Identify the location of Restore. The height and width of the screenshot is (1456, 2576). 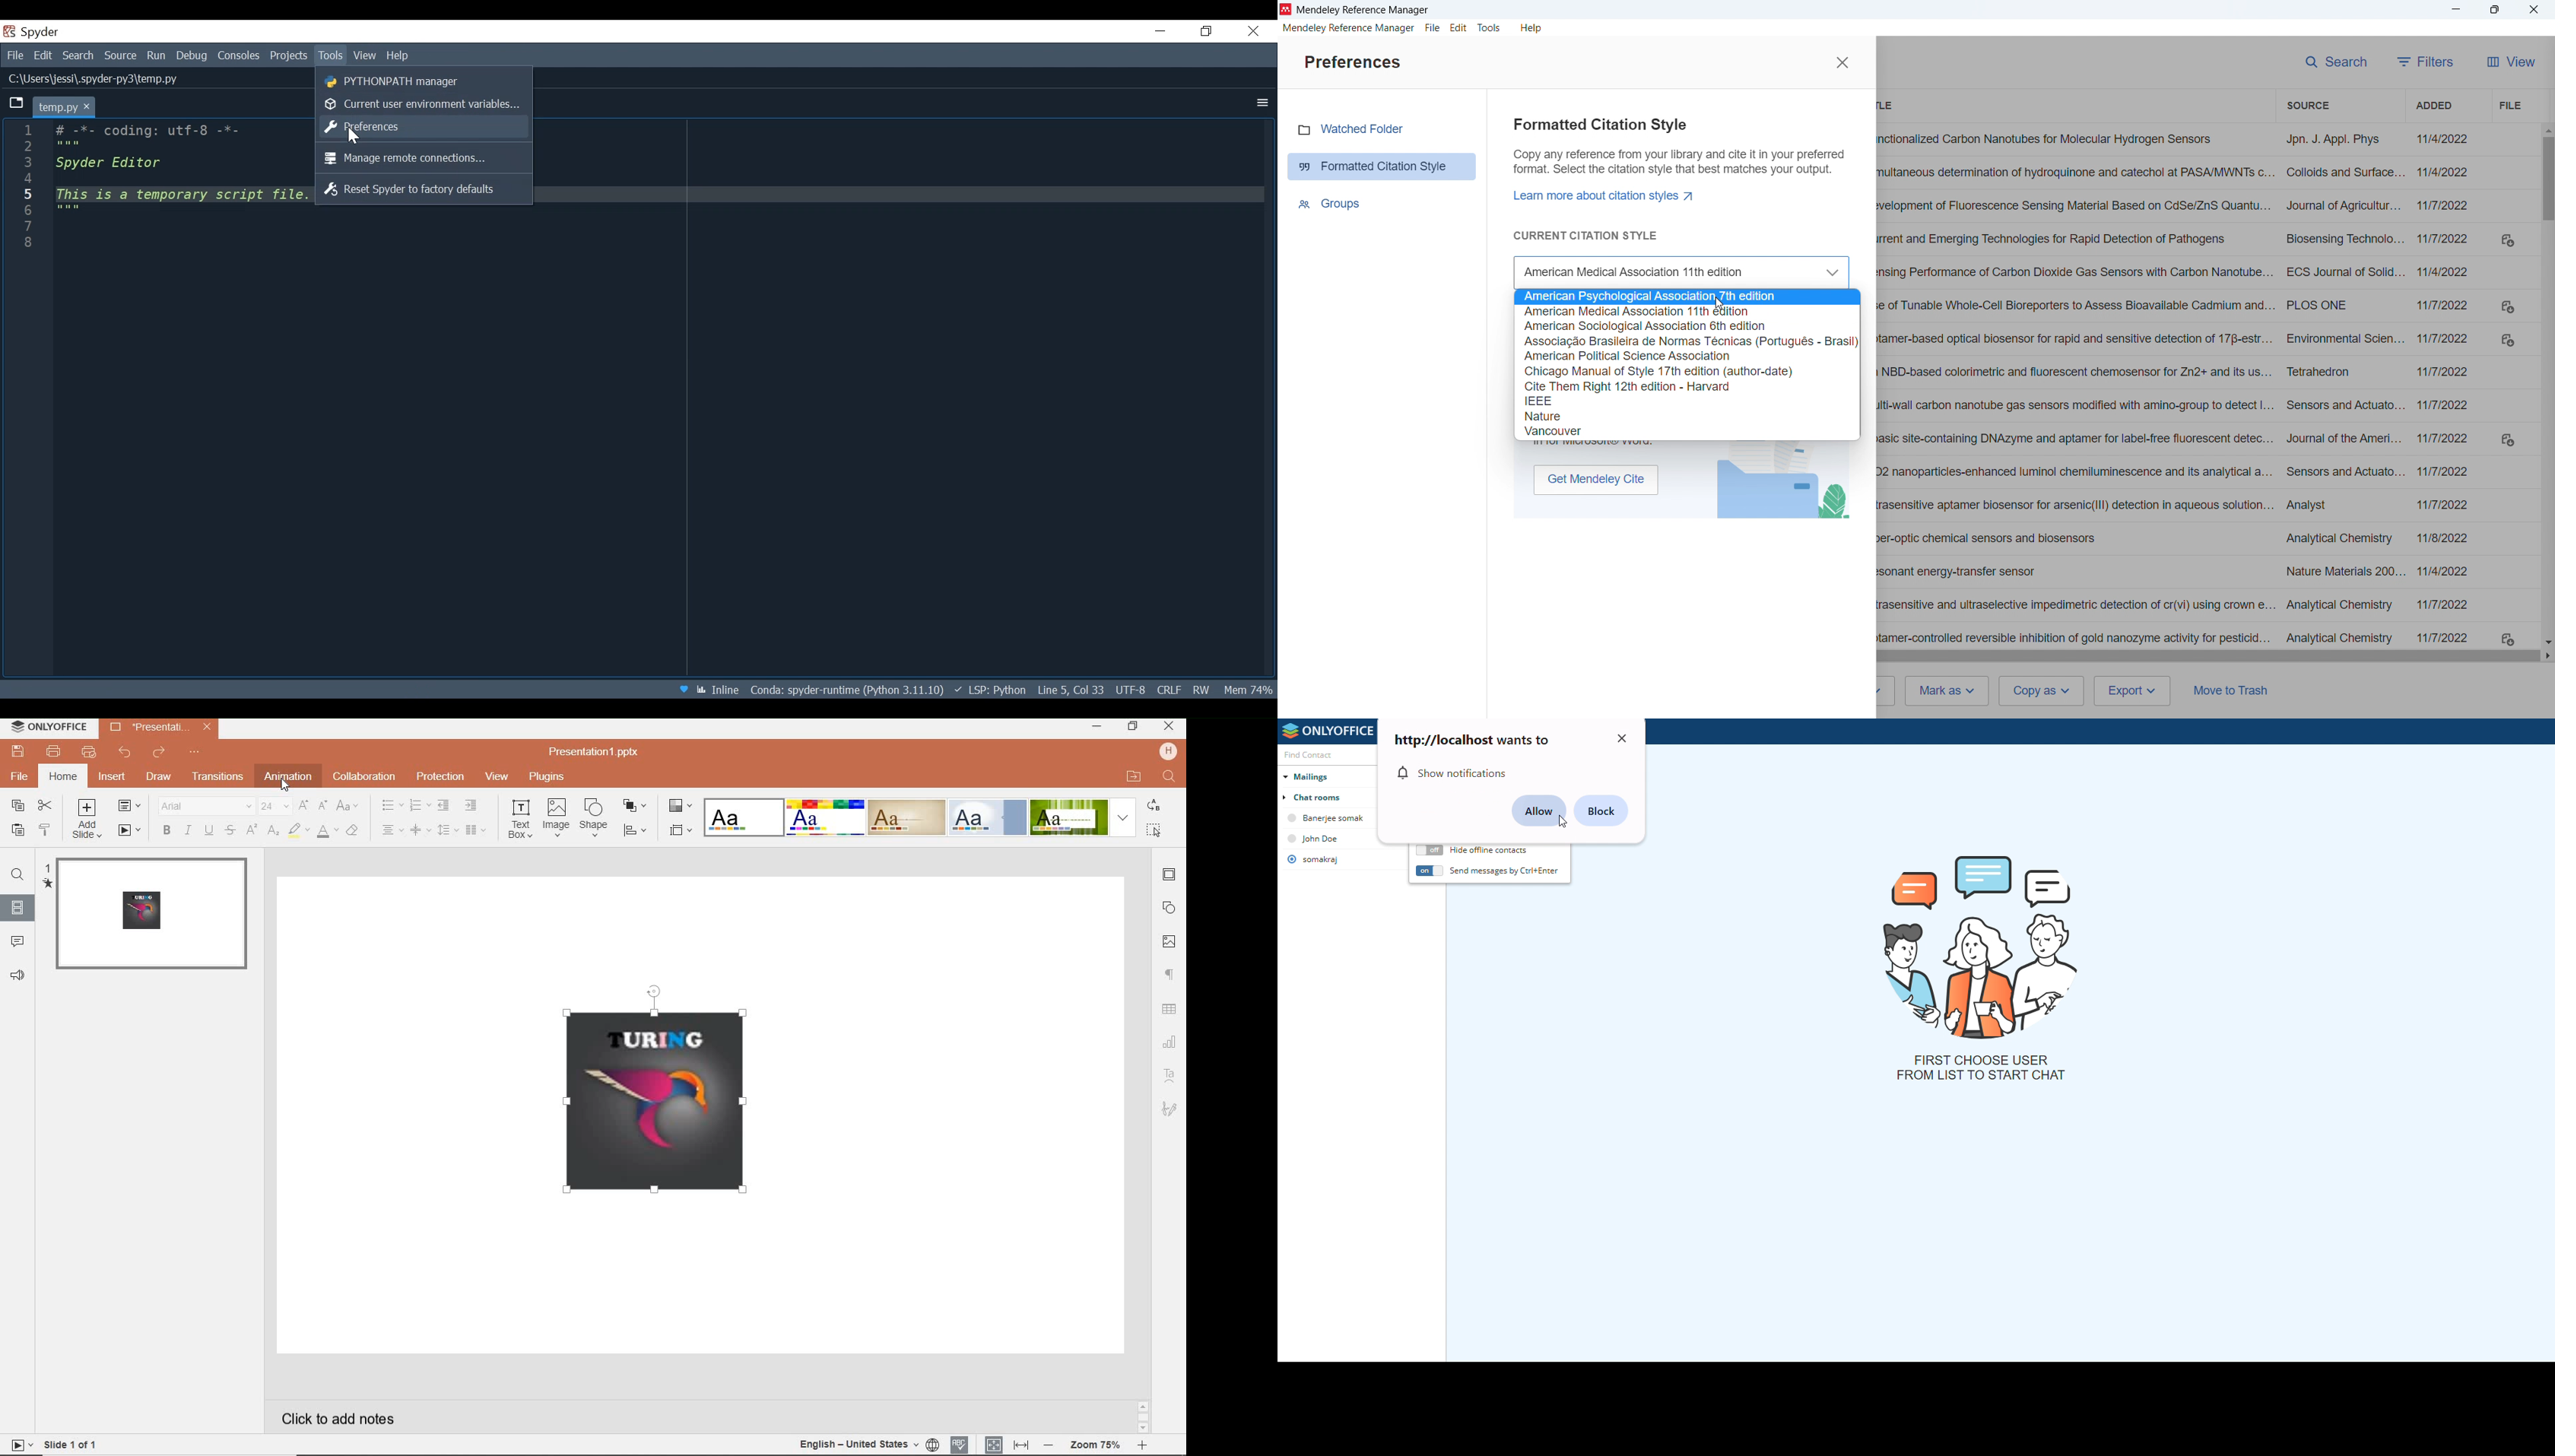
(1208, 32).